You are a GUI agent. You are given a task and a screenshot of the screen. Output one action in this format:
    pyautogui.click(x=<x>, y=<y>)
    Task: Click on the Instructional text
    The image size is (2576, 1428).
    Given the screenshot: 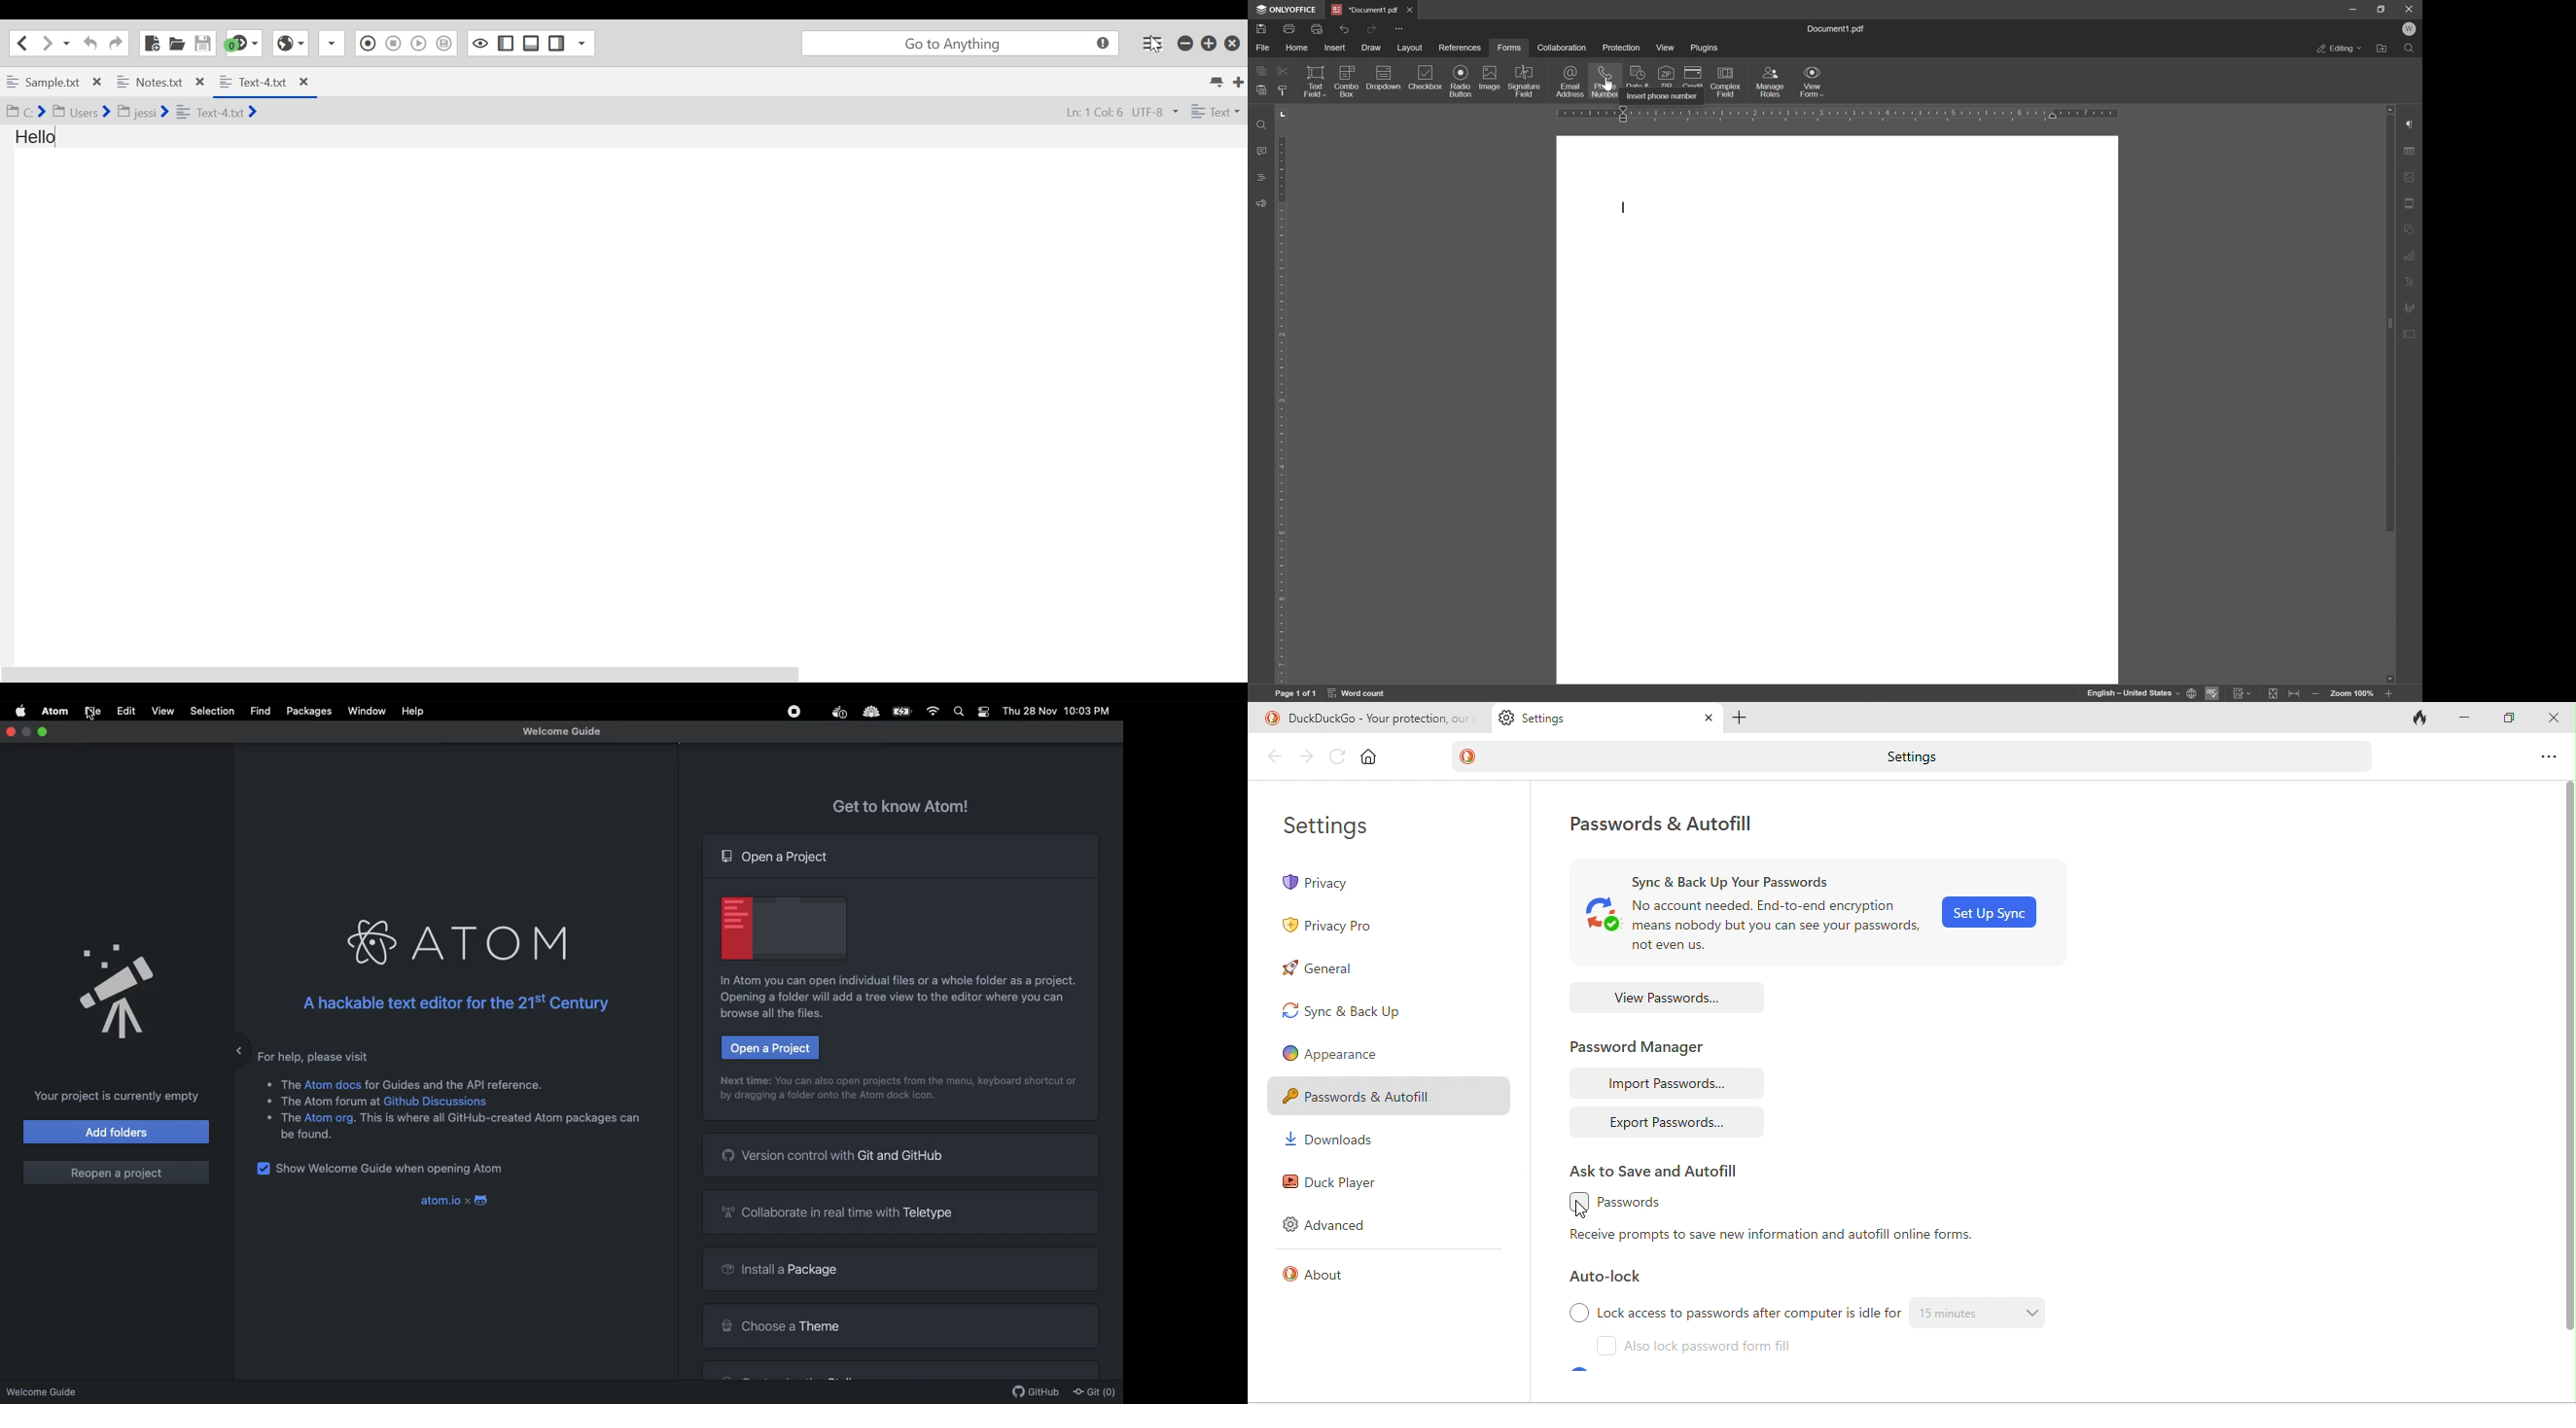 What is the action you would take?
    pyautogui.click(x=889, y=980)
    